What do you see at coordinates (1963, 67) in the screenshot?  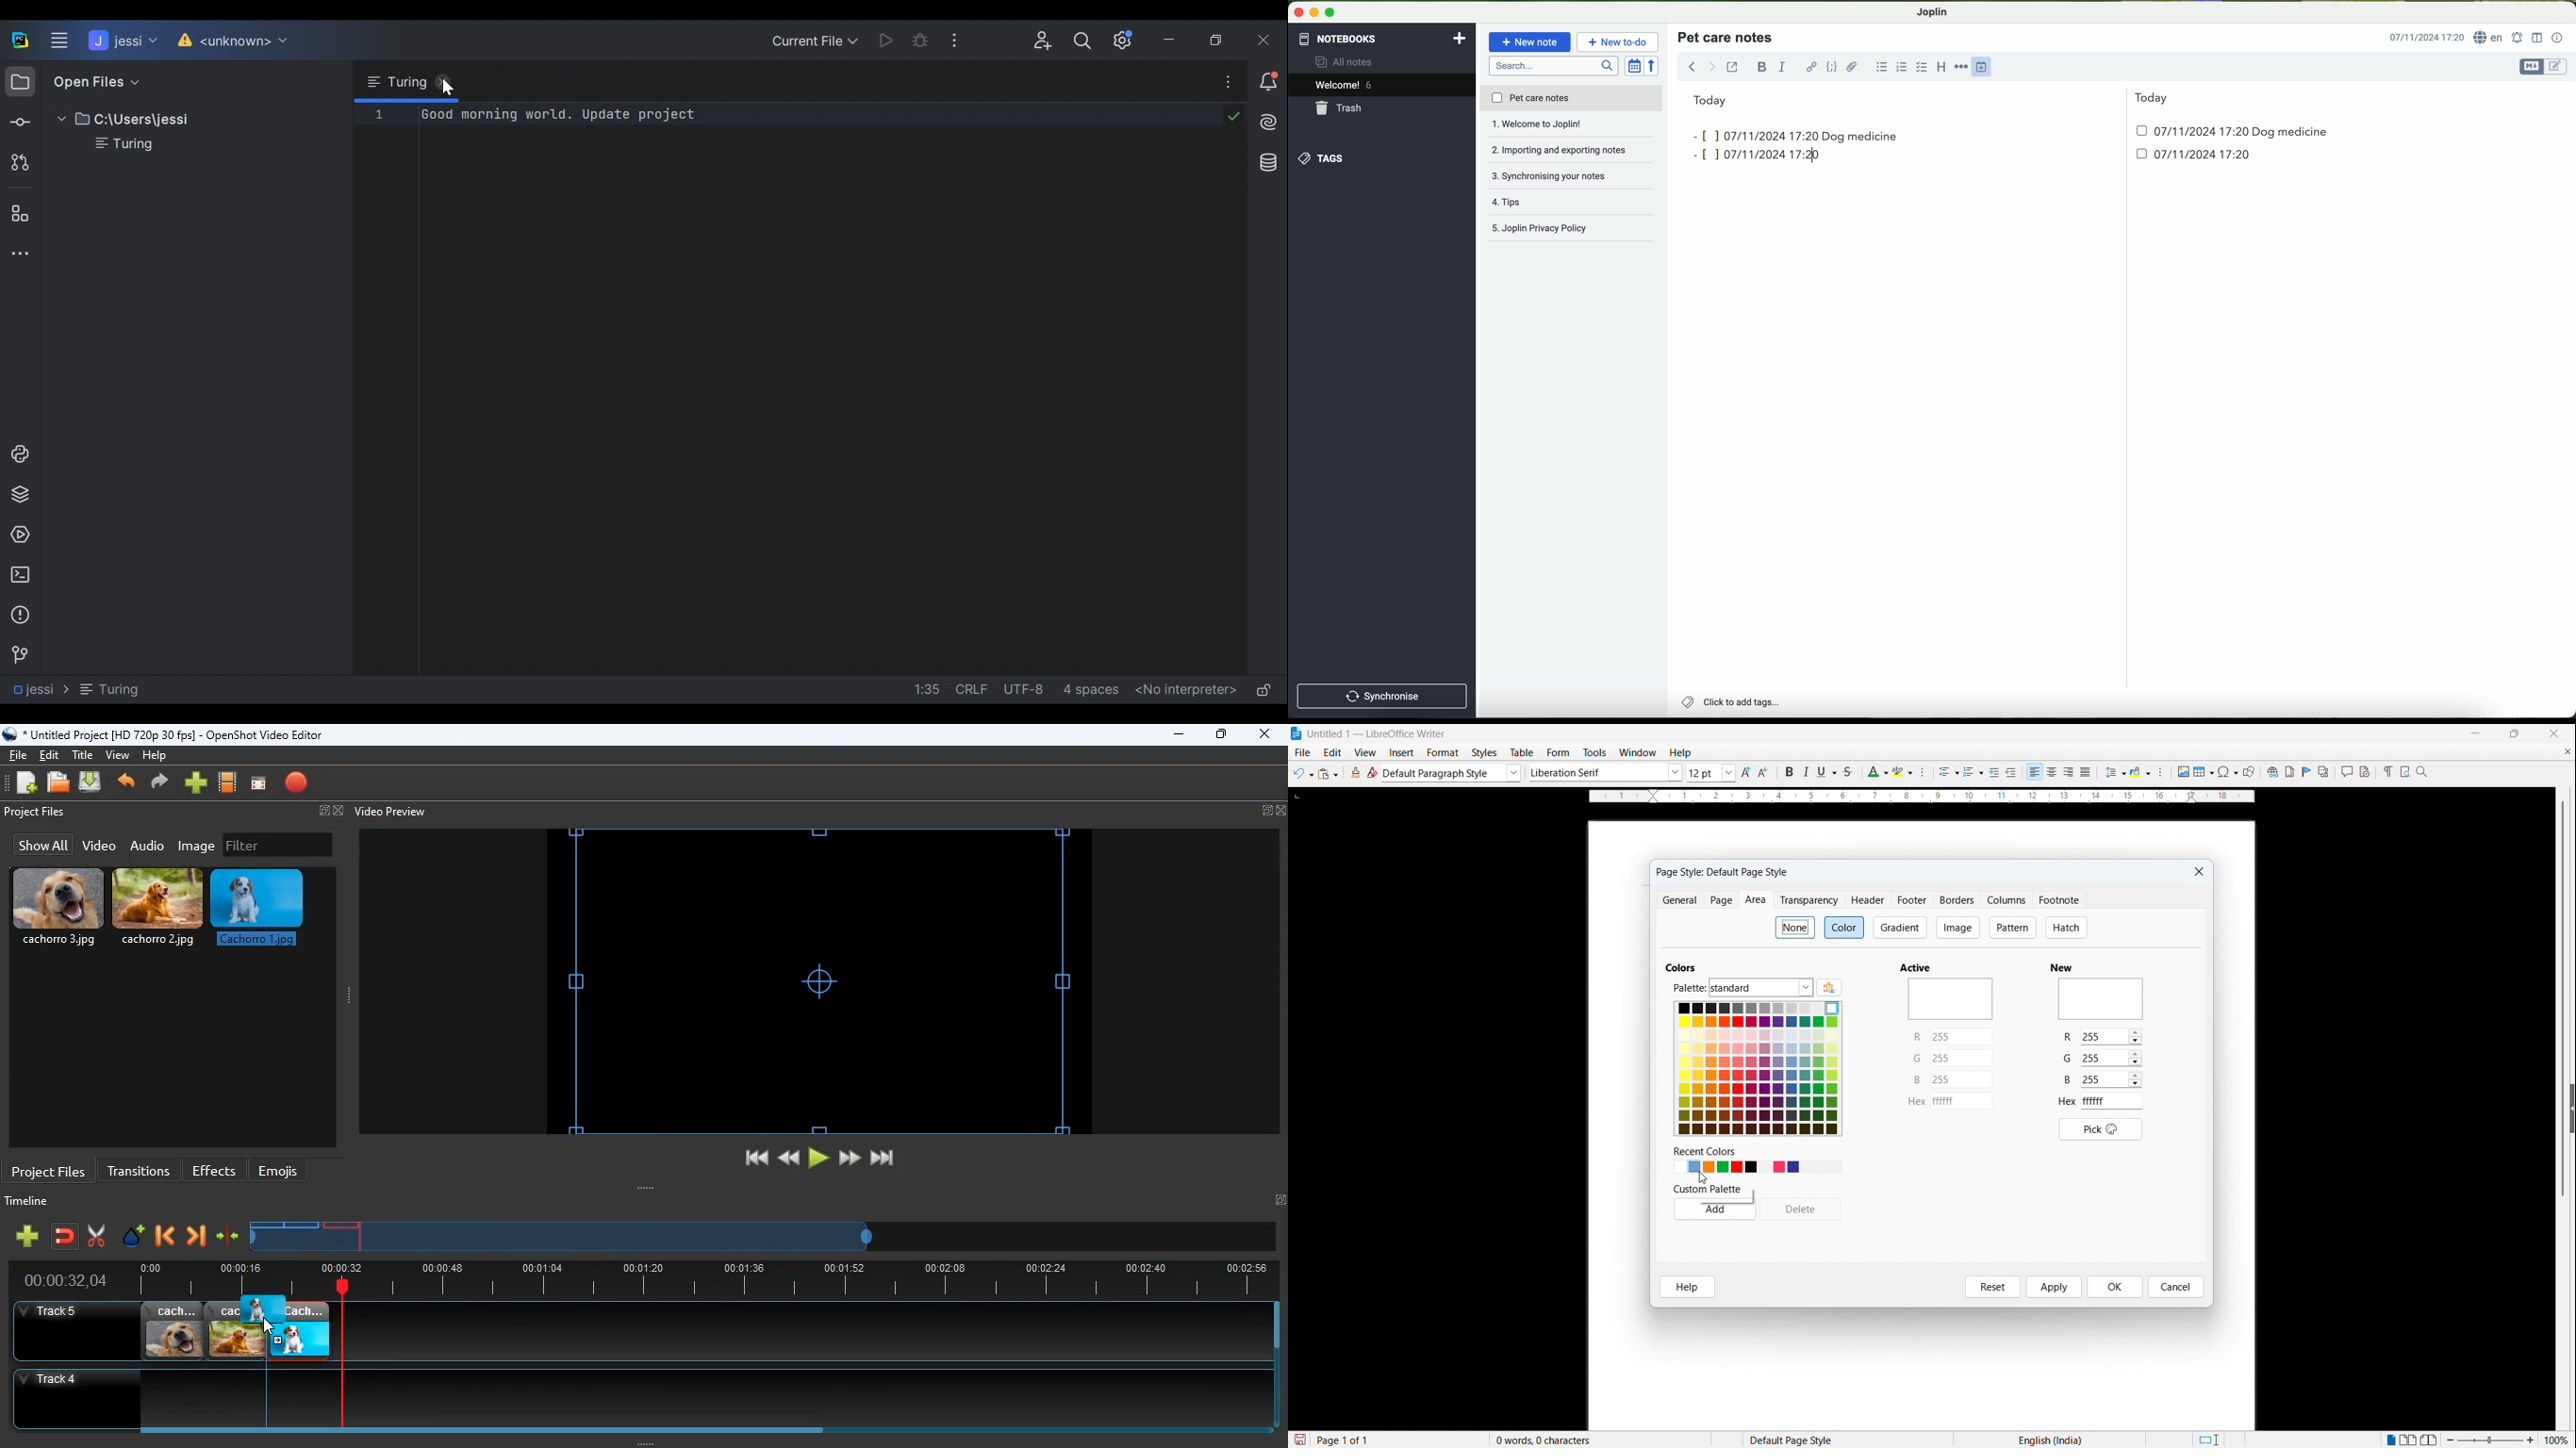 I see `horizontal rule` at bounding box center [1963, 67].